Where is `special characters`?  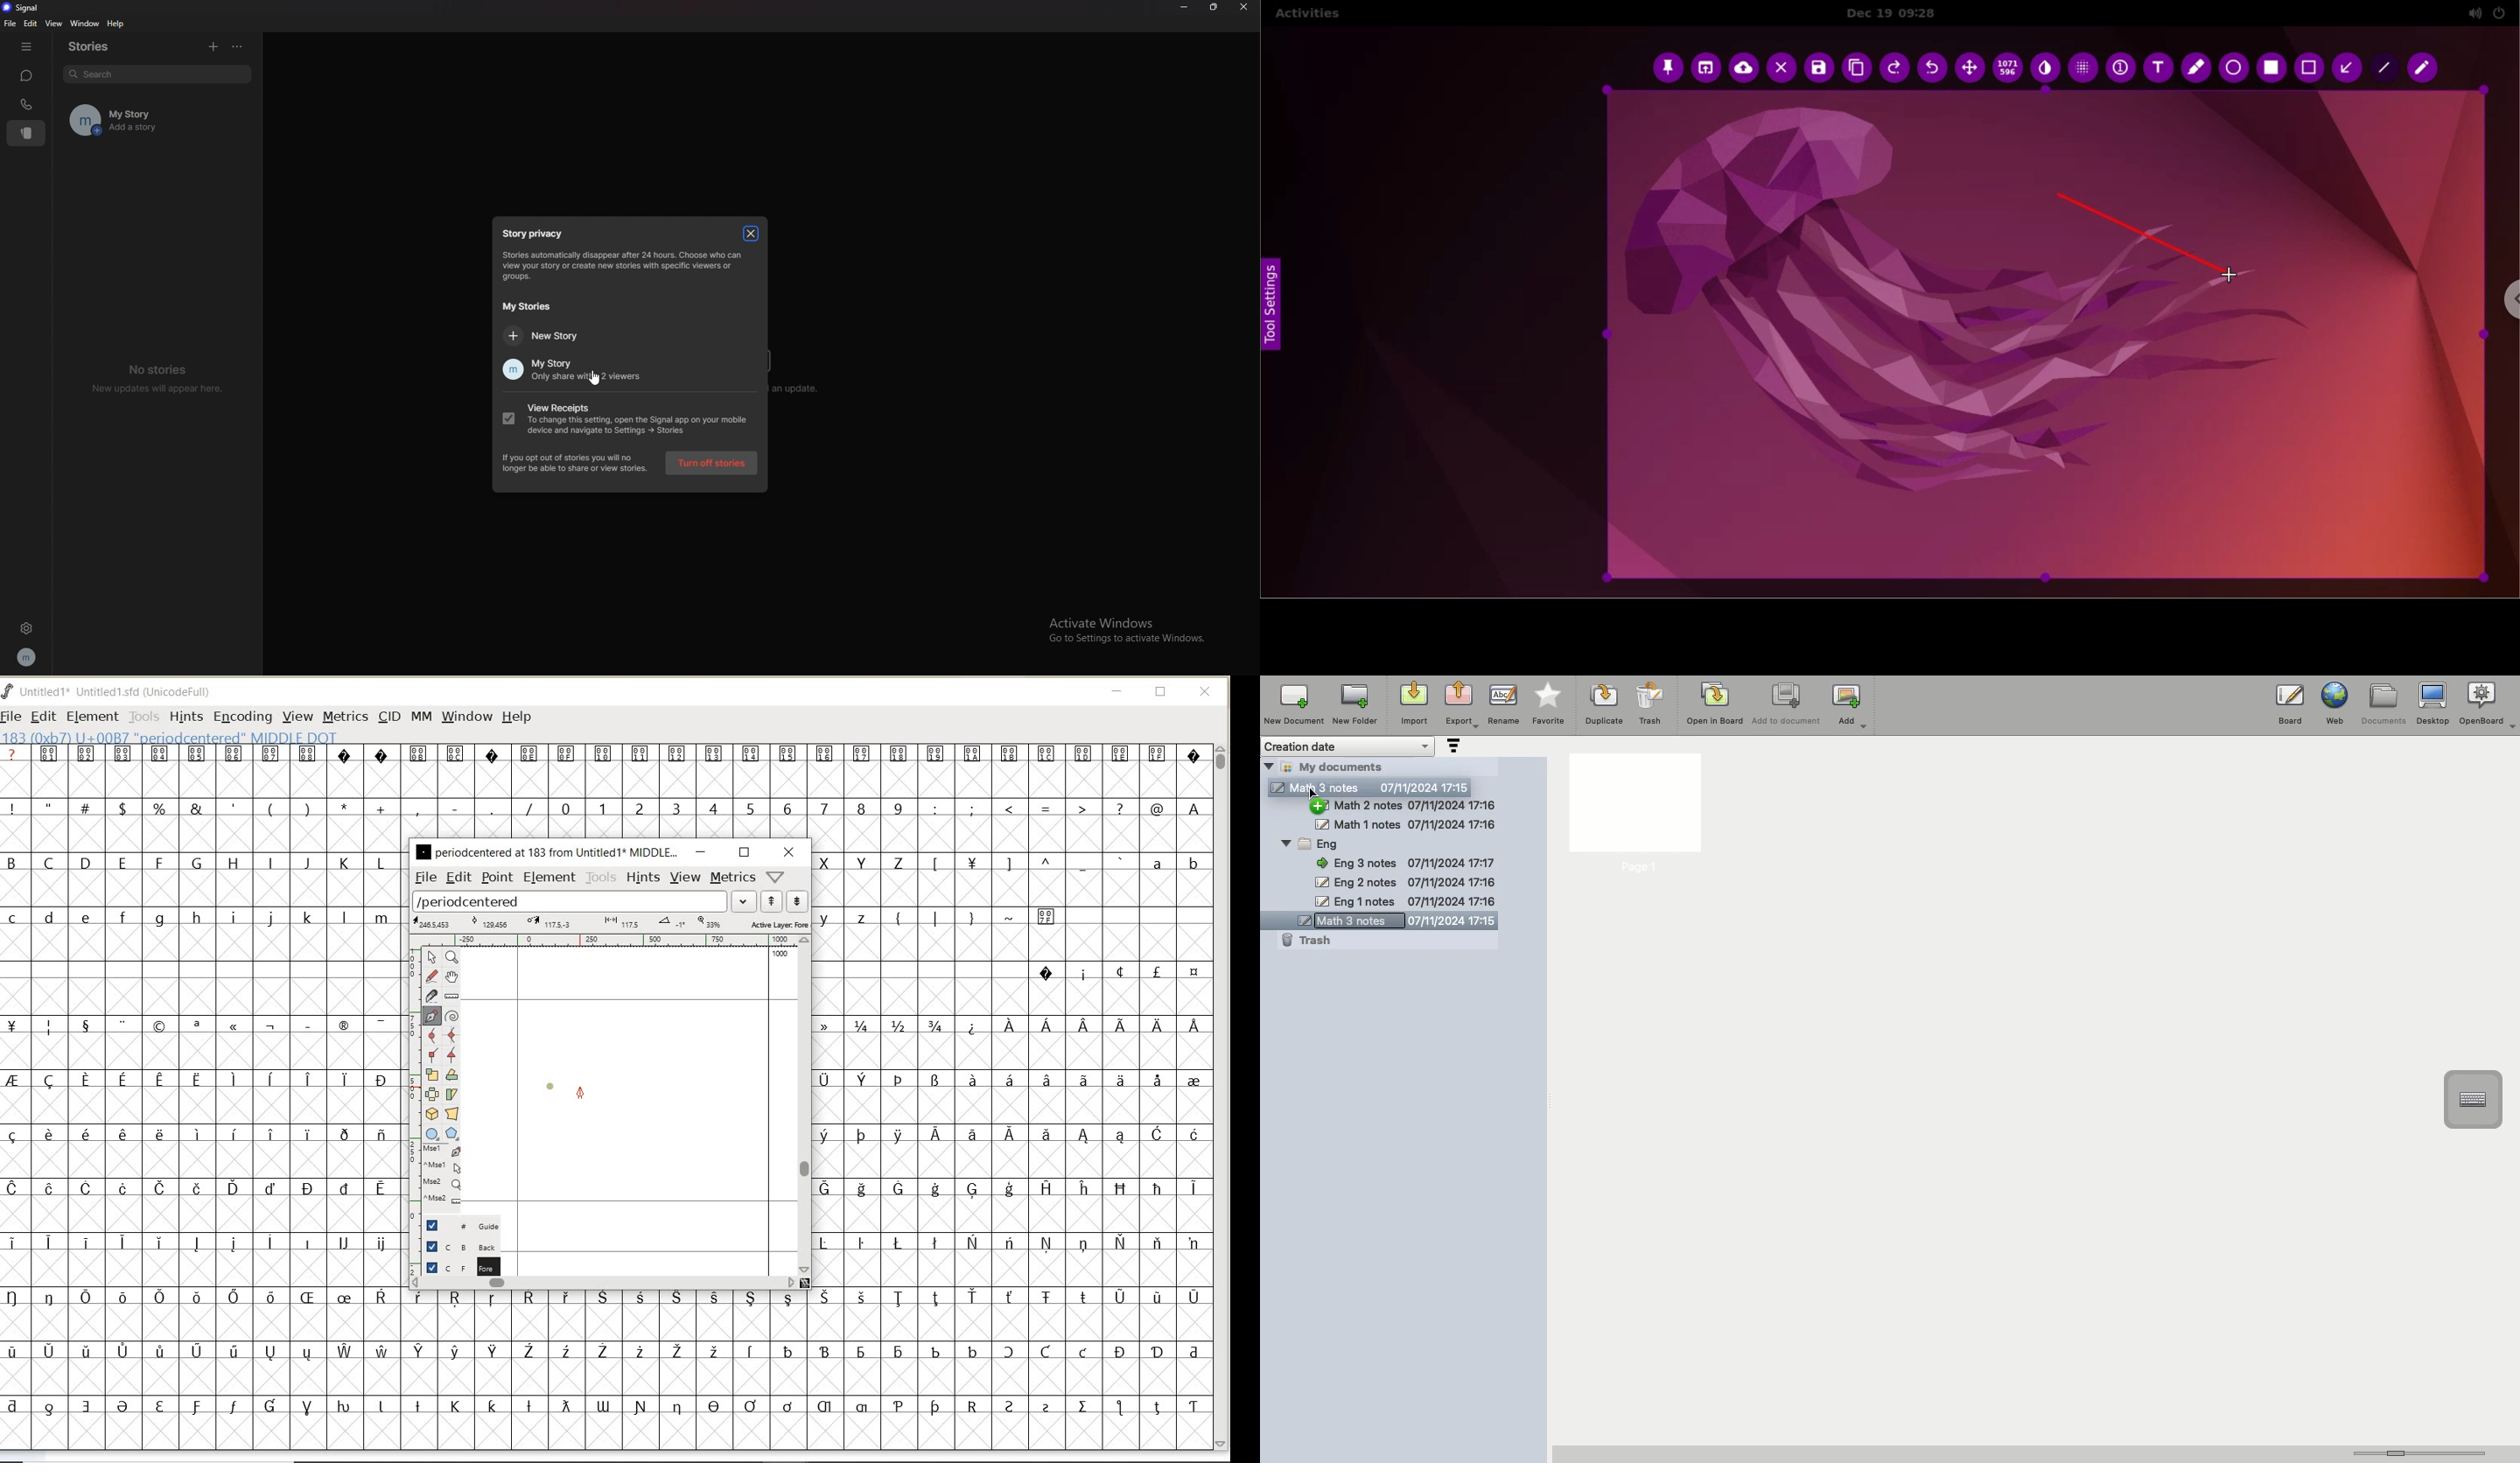 special characters is located at coordinates (604, 763).